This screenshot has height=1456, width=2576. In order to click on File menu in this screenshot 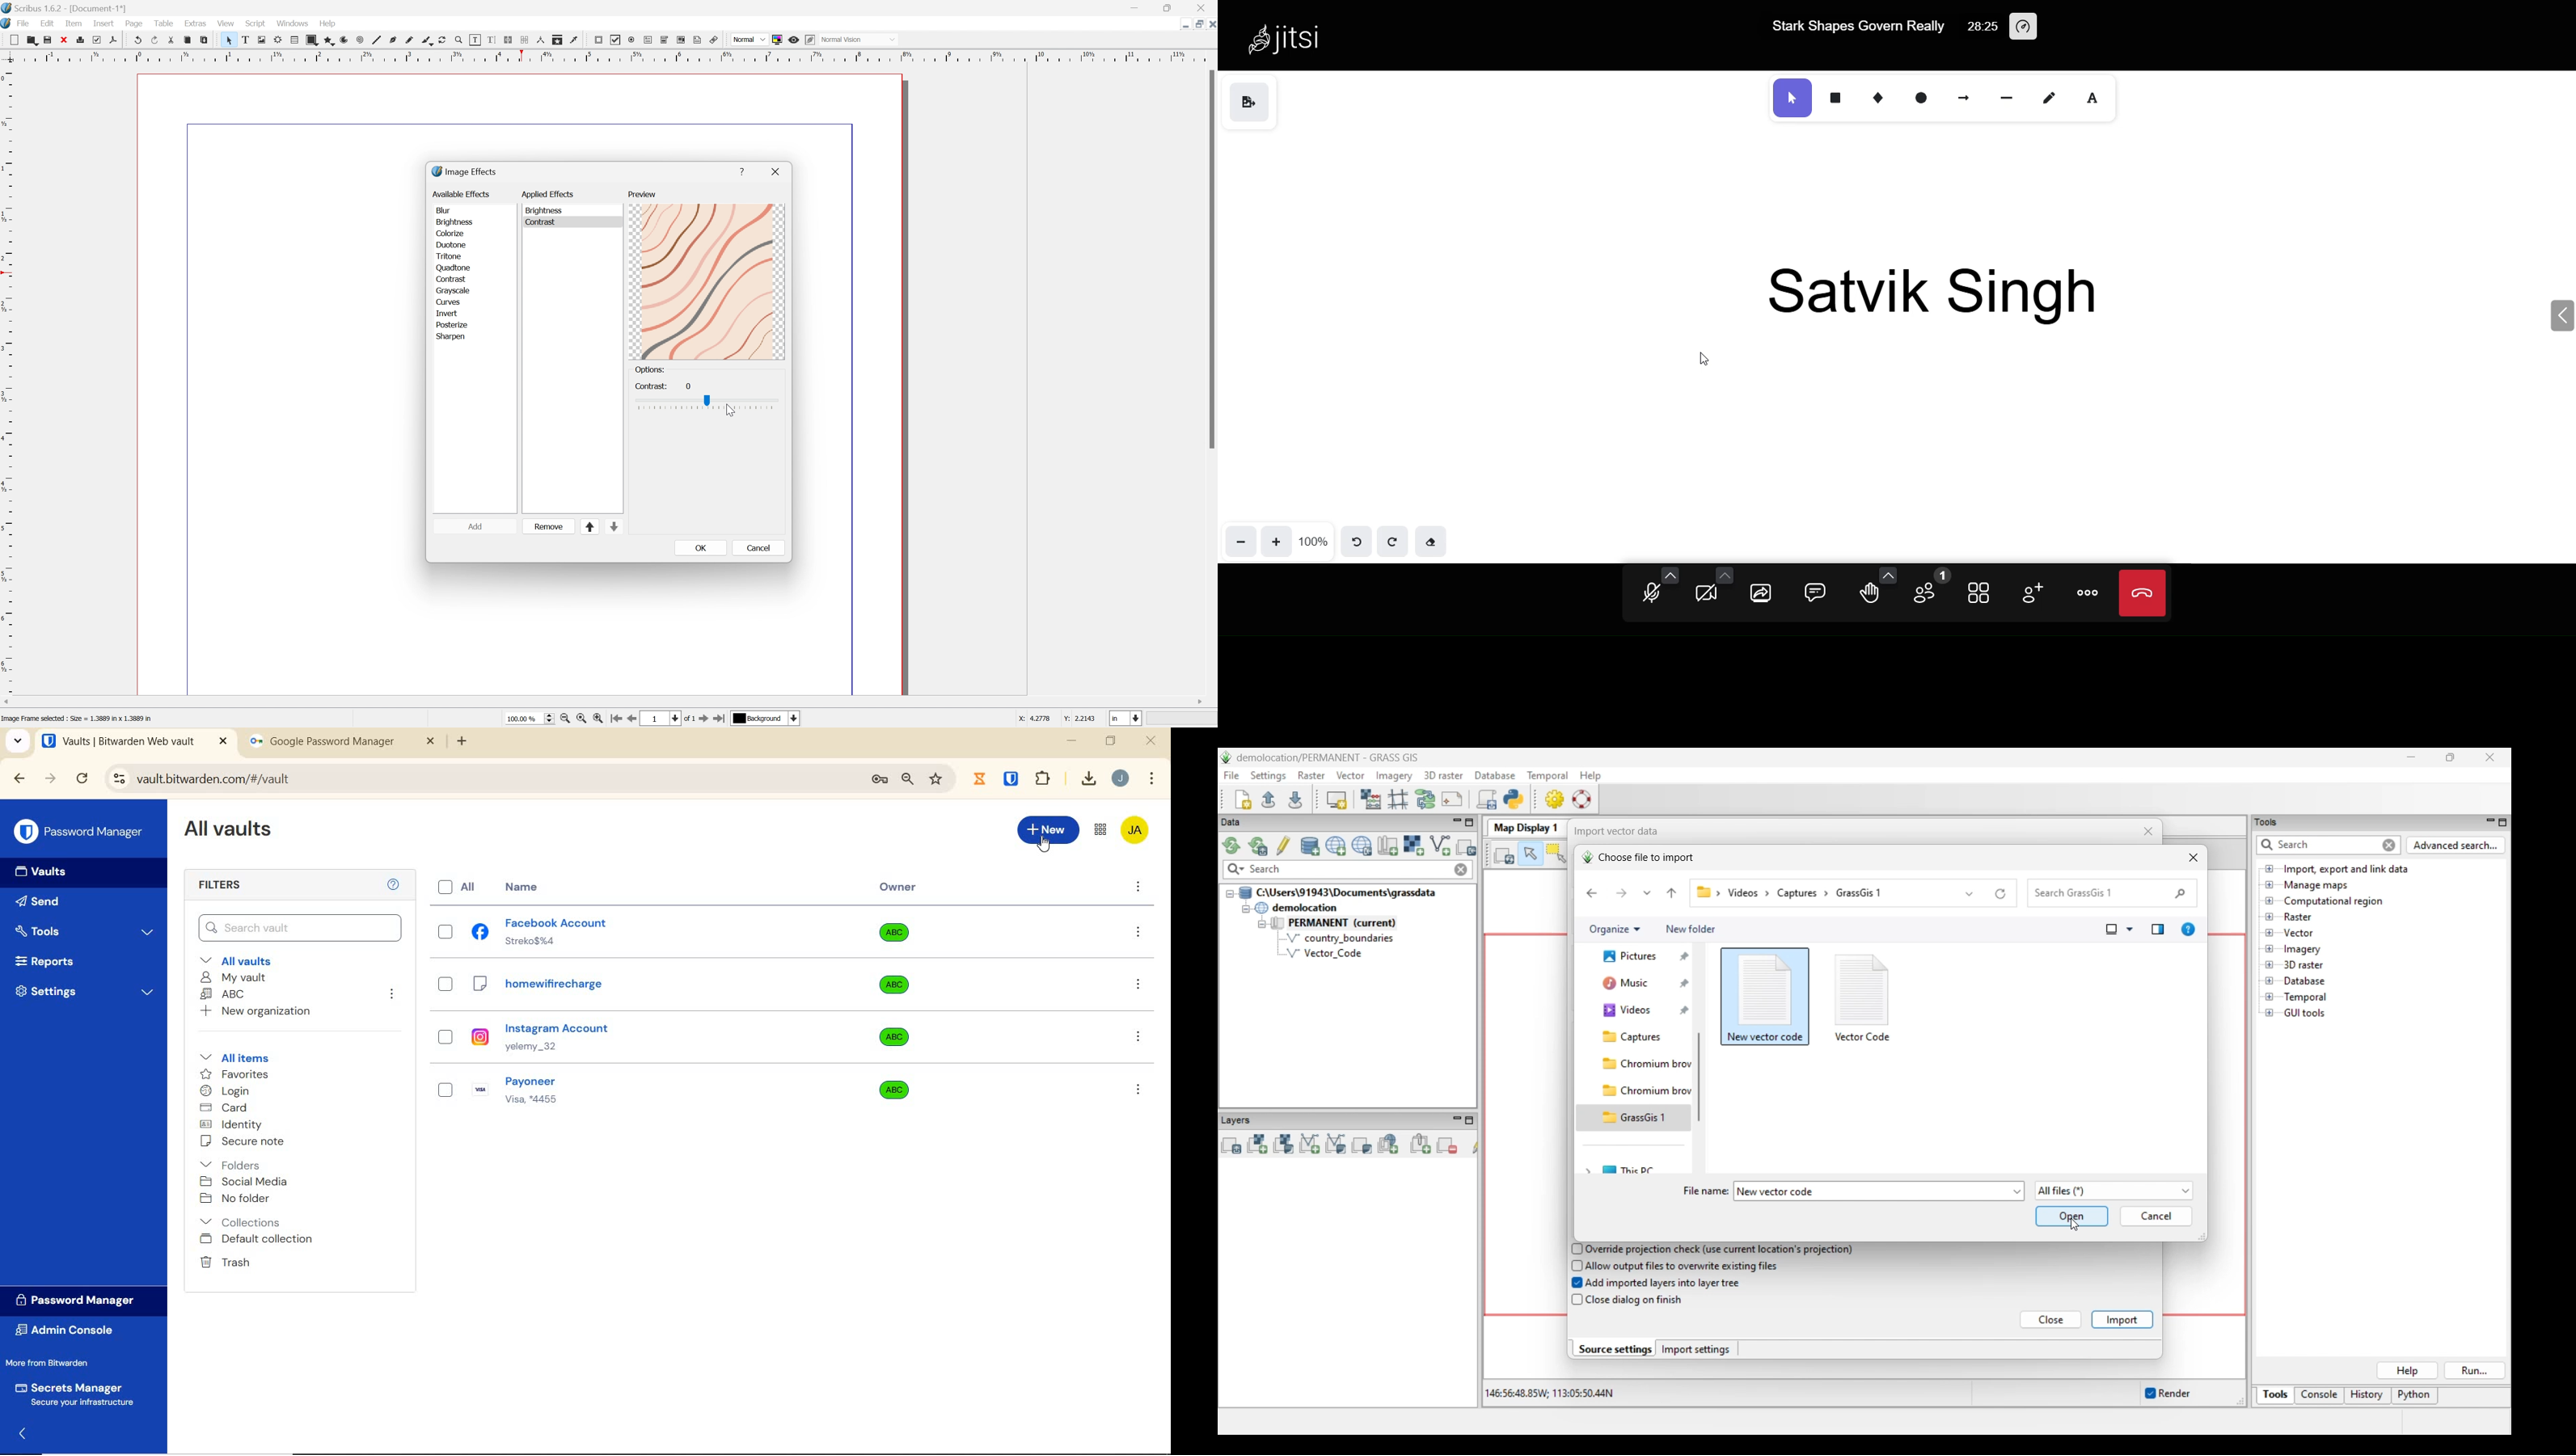, I will do `click(1232, 775)`.